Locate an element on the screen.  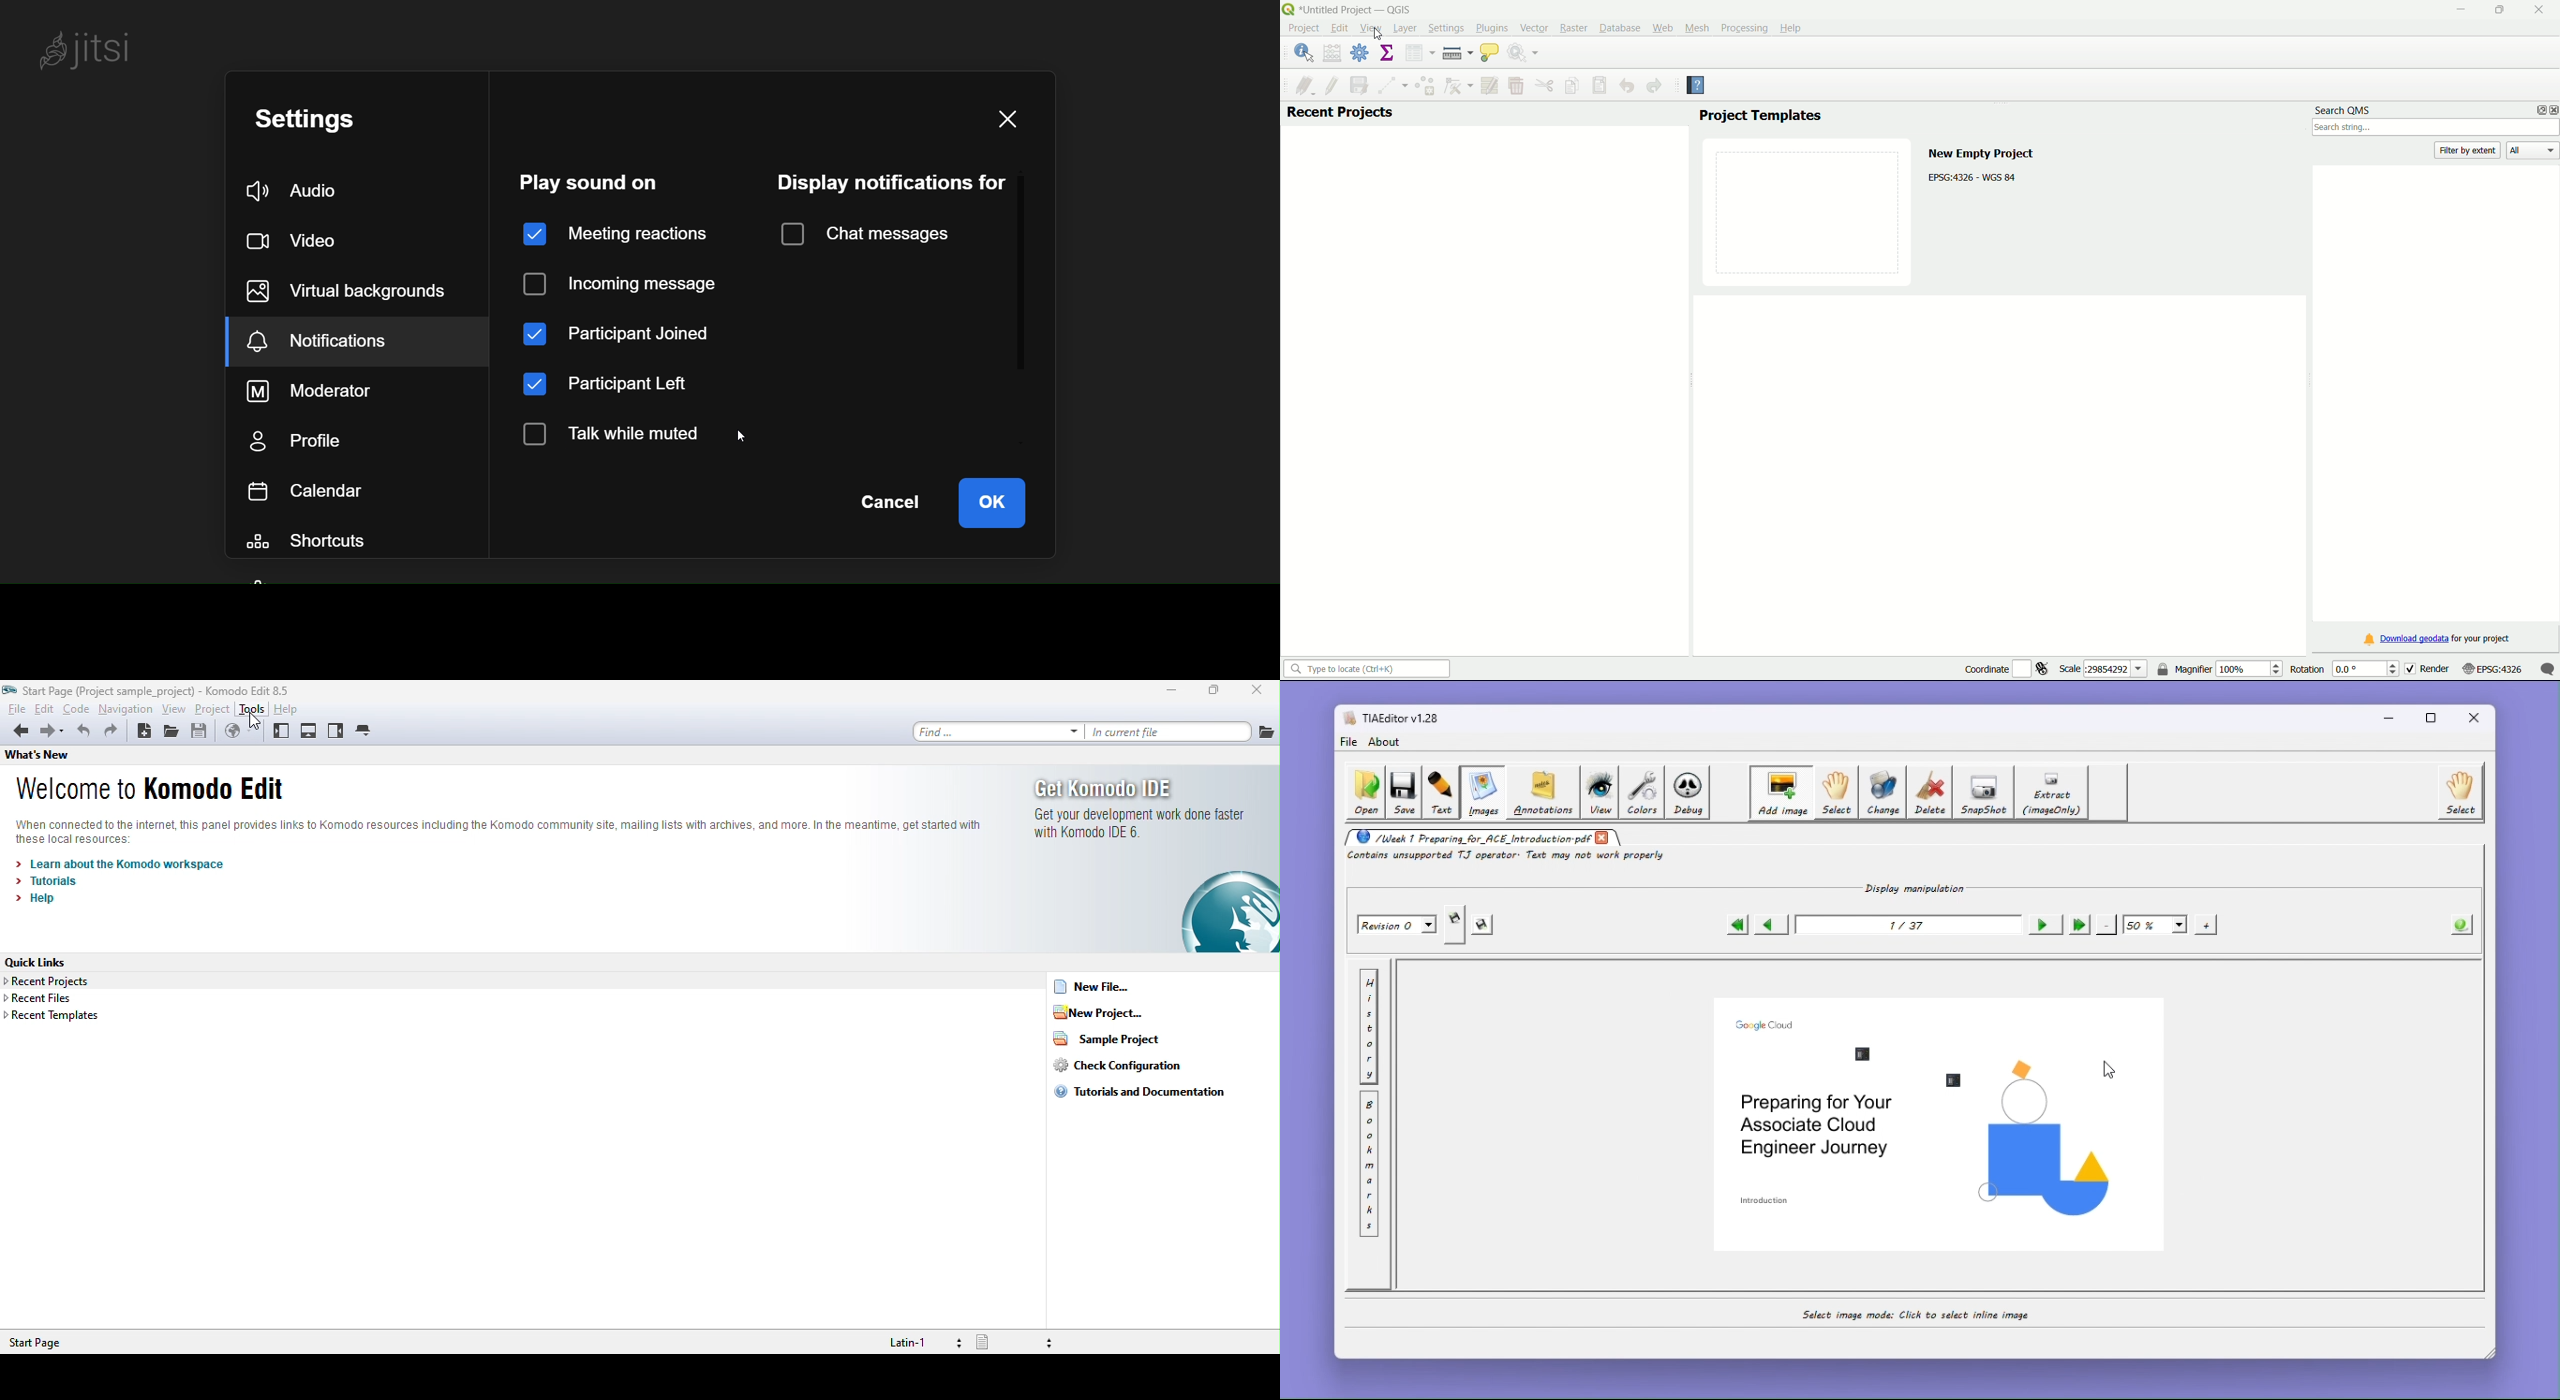
View is located at coordinates (1371, 29).